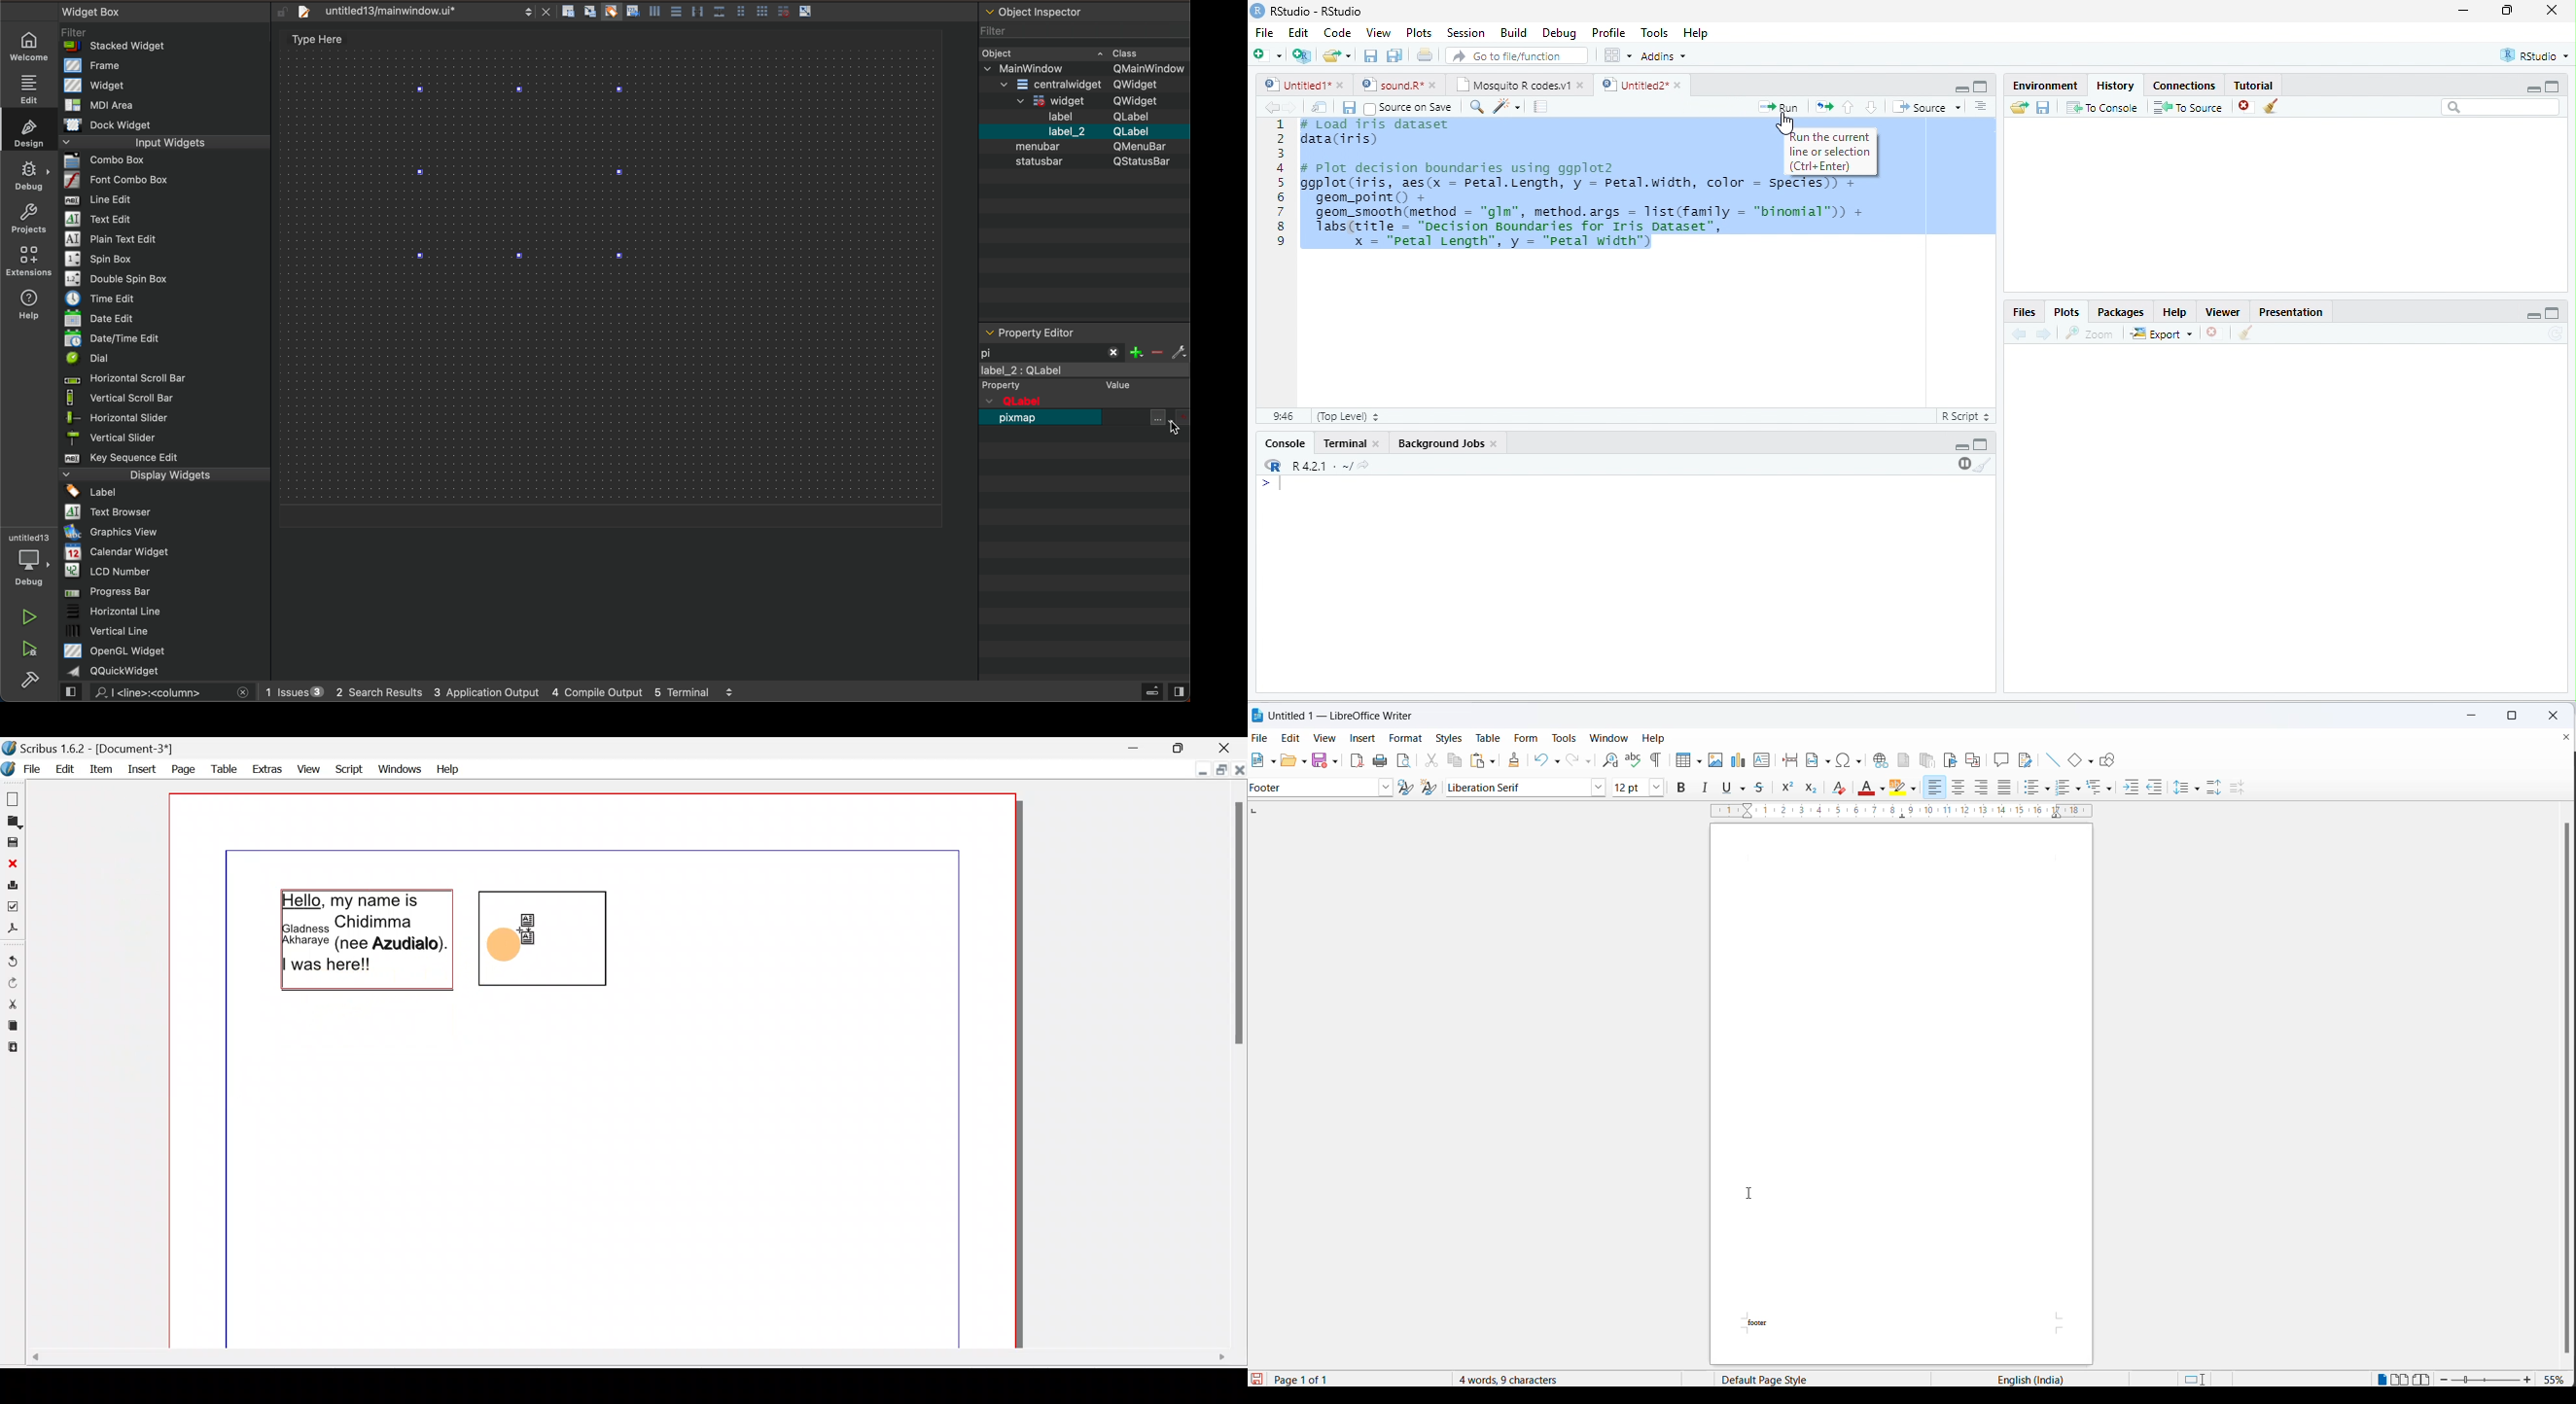 The height and width of the screenshot is (1428, 2576). I want to click on pause, so click(1962, 464).